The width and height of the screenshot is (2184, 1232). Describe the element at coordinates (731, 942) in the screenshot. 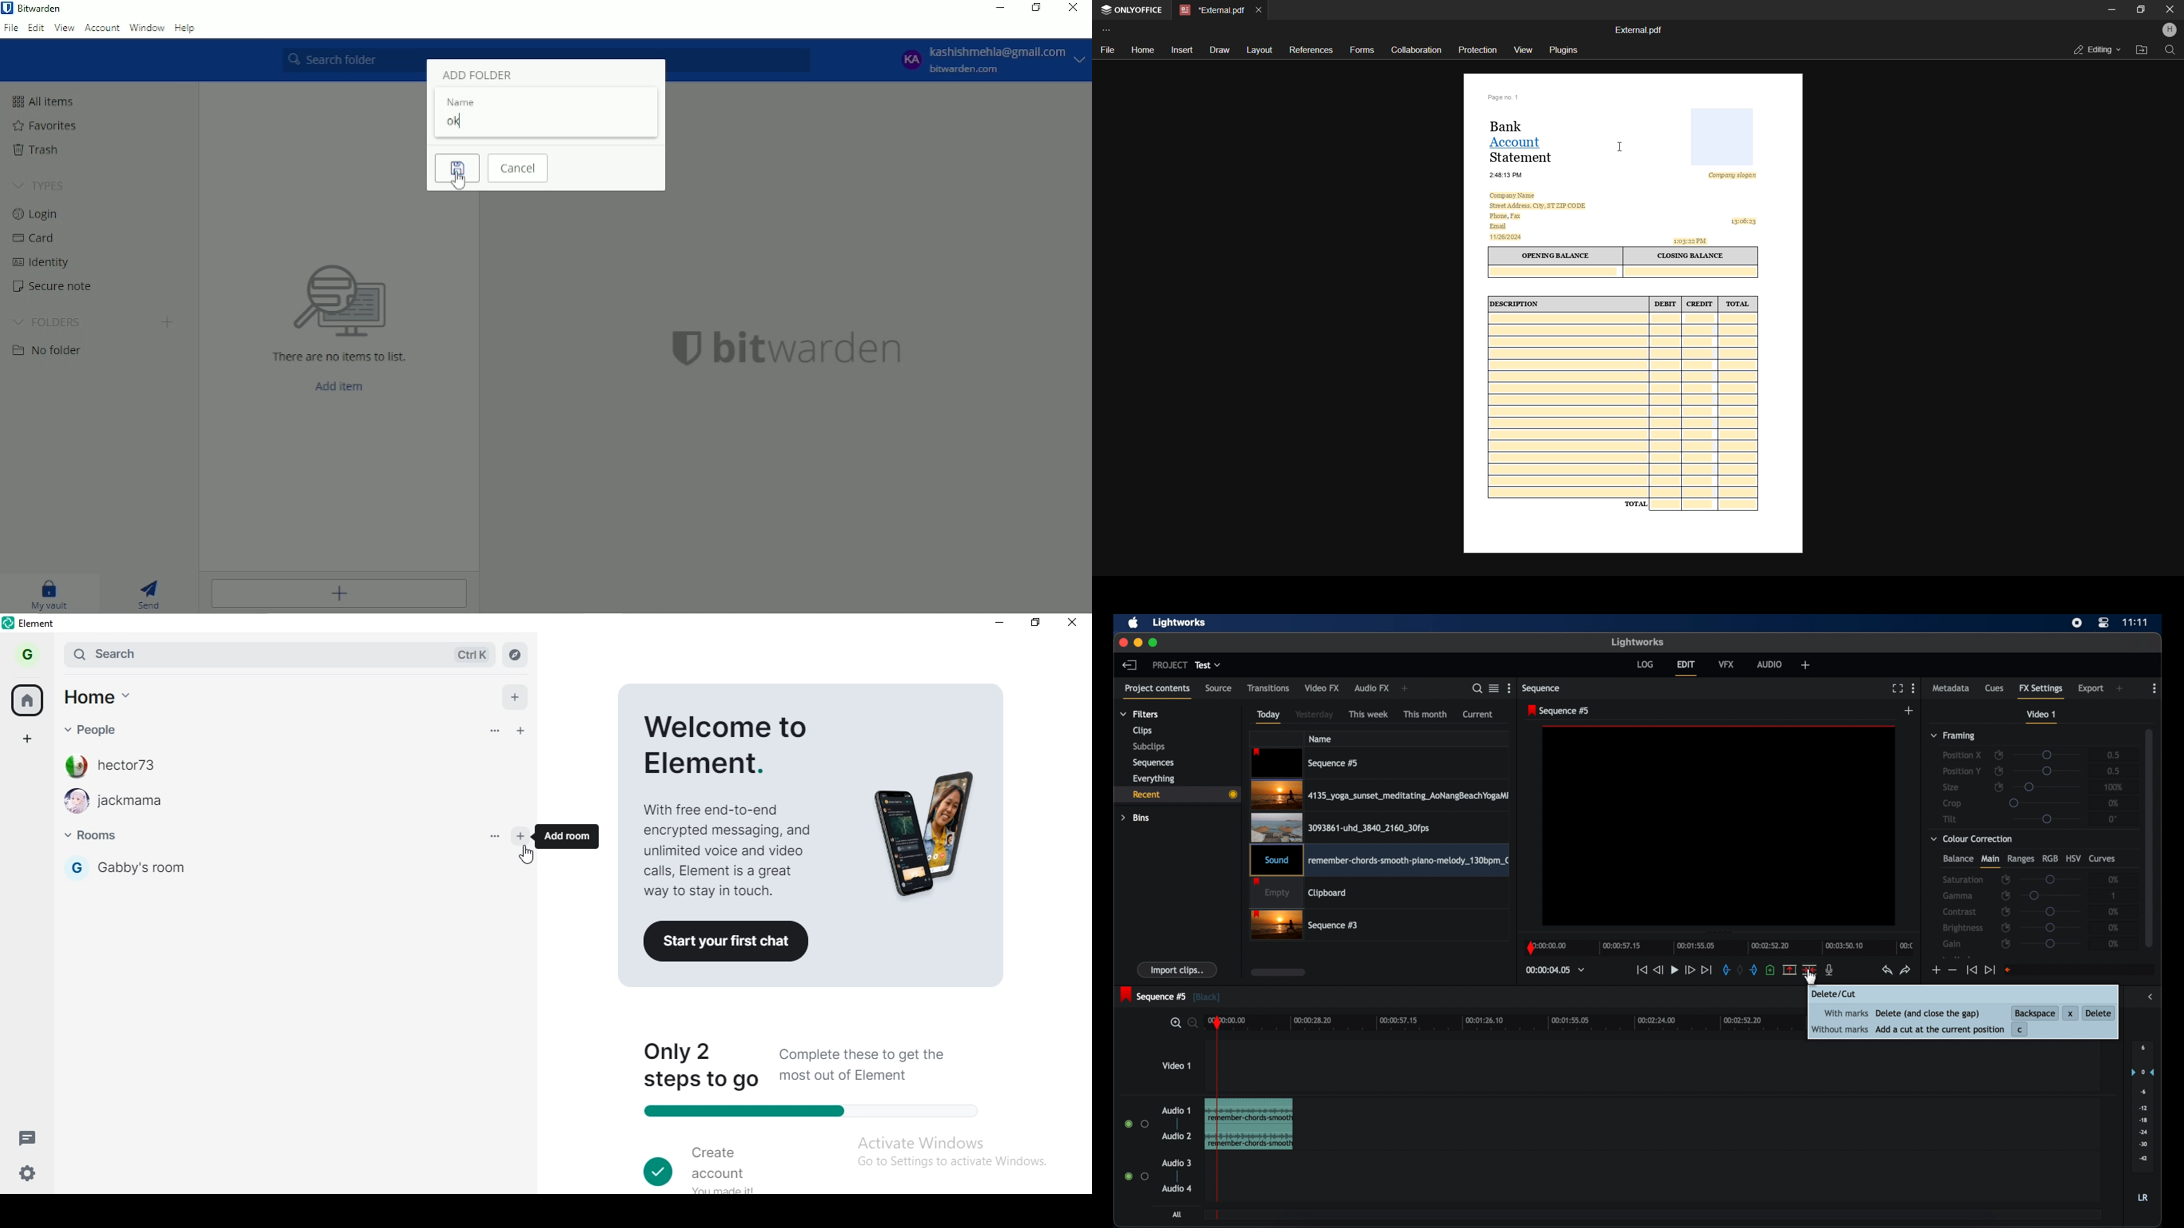

I see `Co Start your first chat ` at that location.